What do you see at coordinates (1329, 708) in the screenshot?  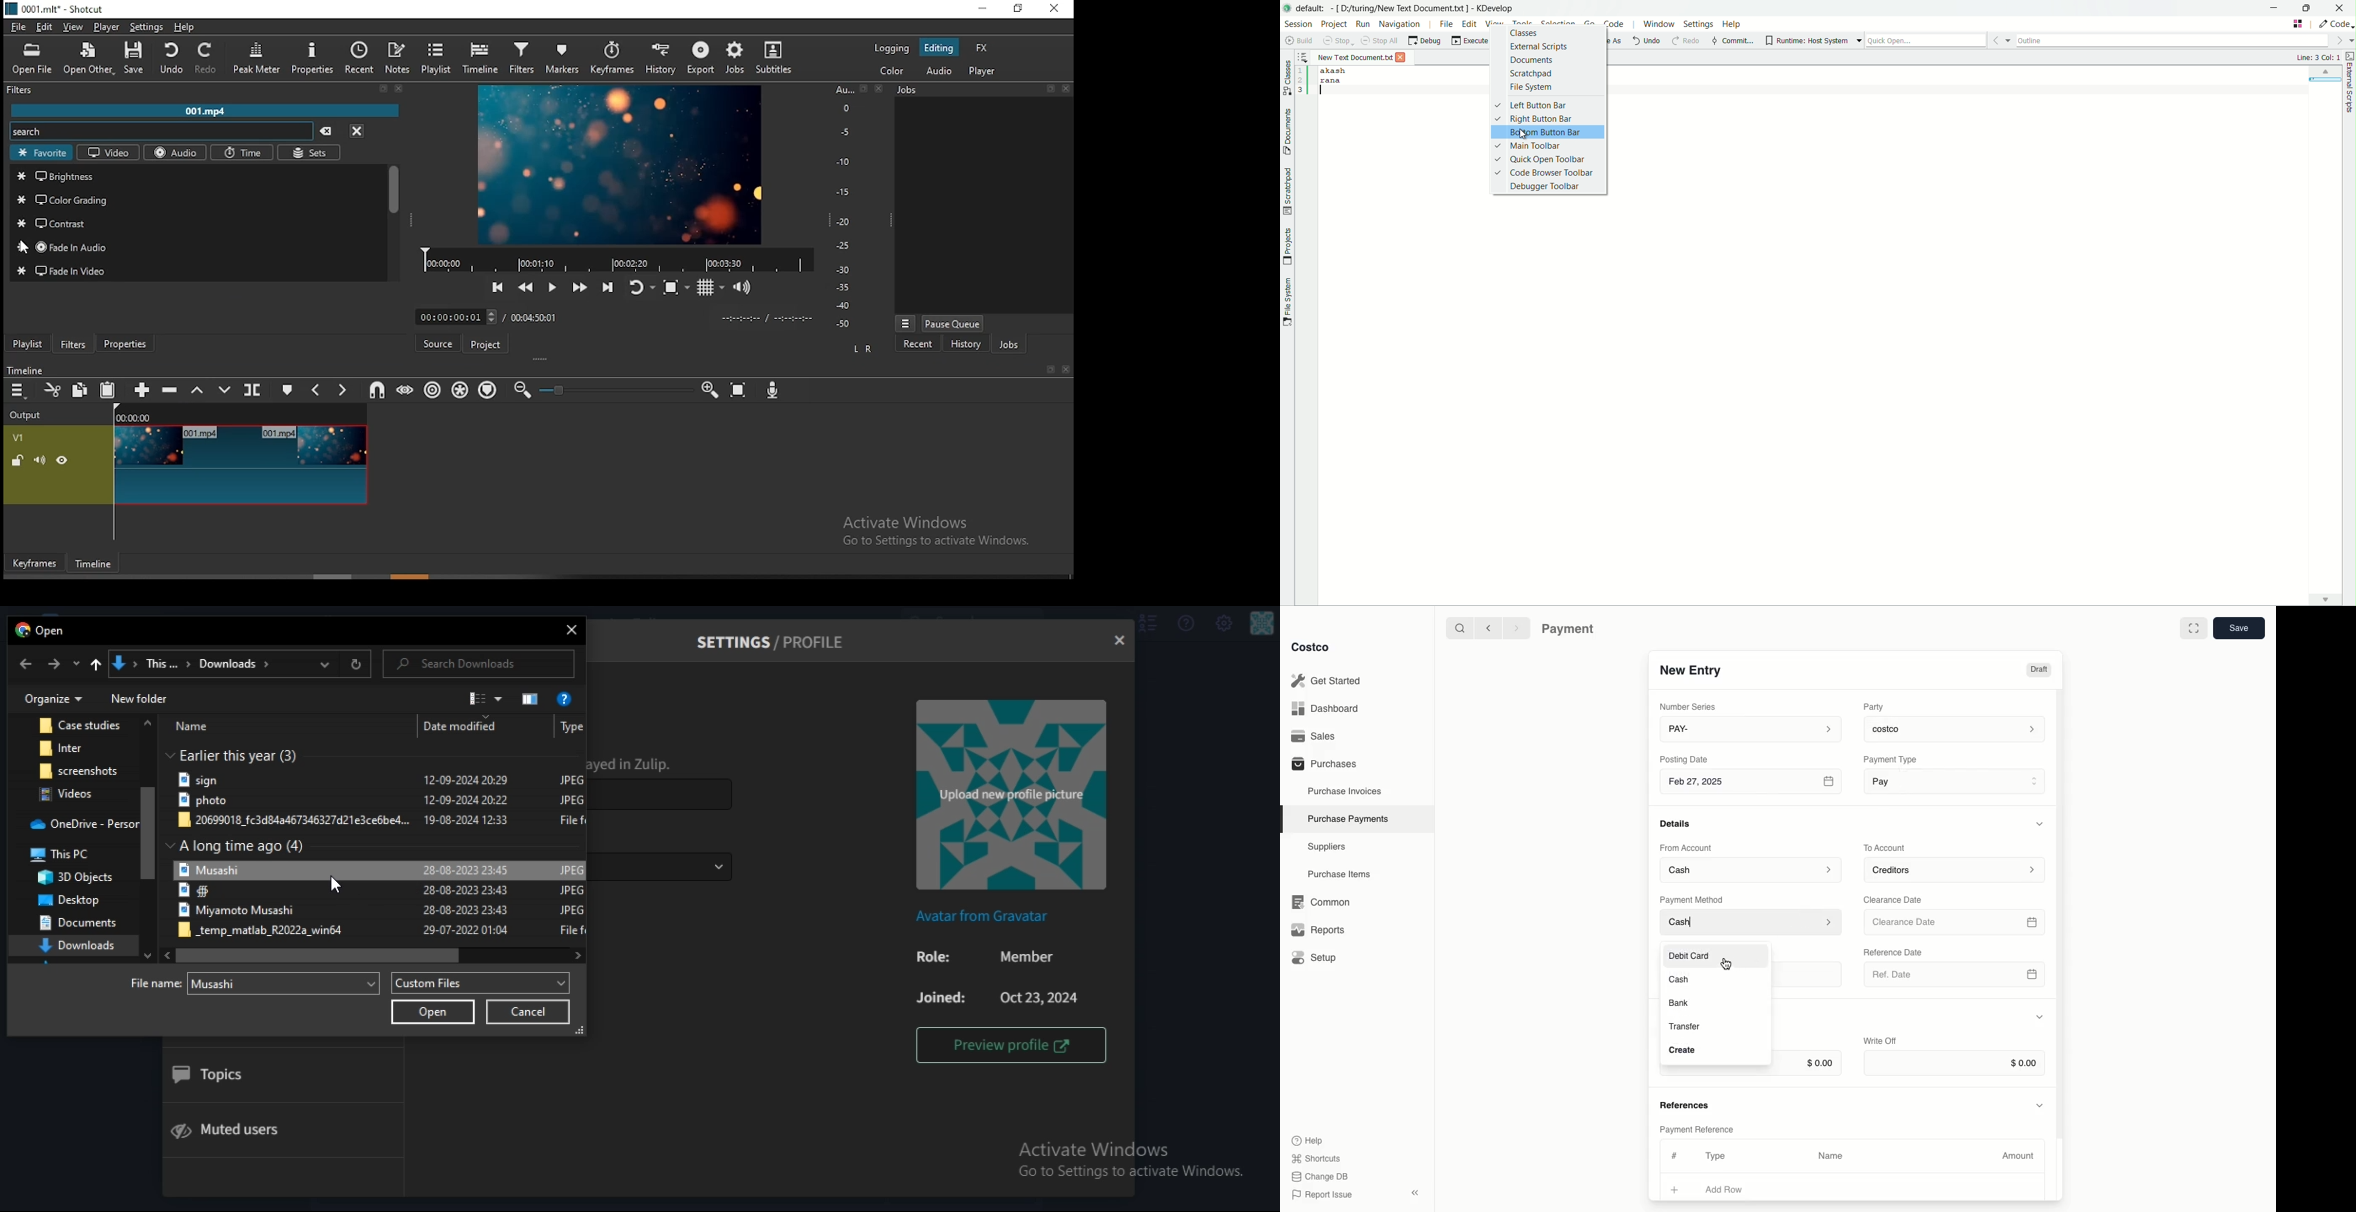 I see `Dashboard` at bounding box center [1329, 708].